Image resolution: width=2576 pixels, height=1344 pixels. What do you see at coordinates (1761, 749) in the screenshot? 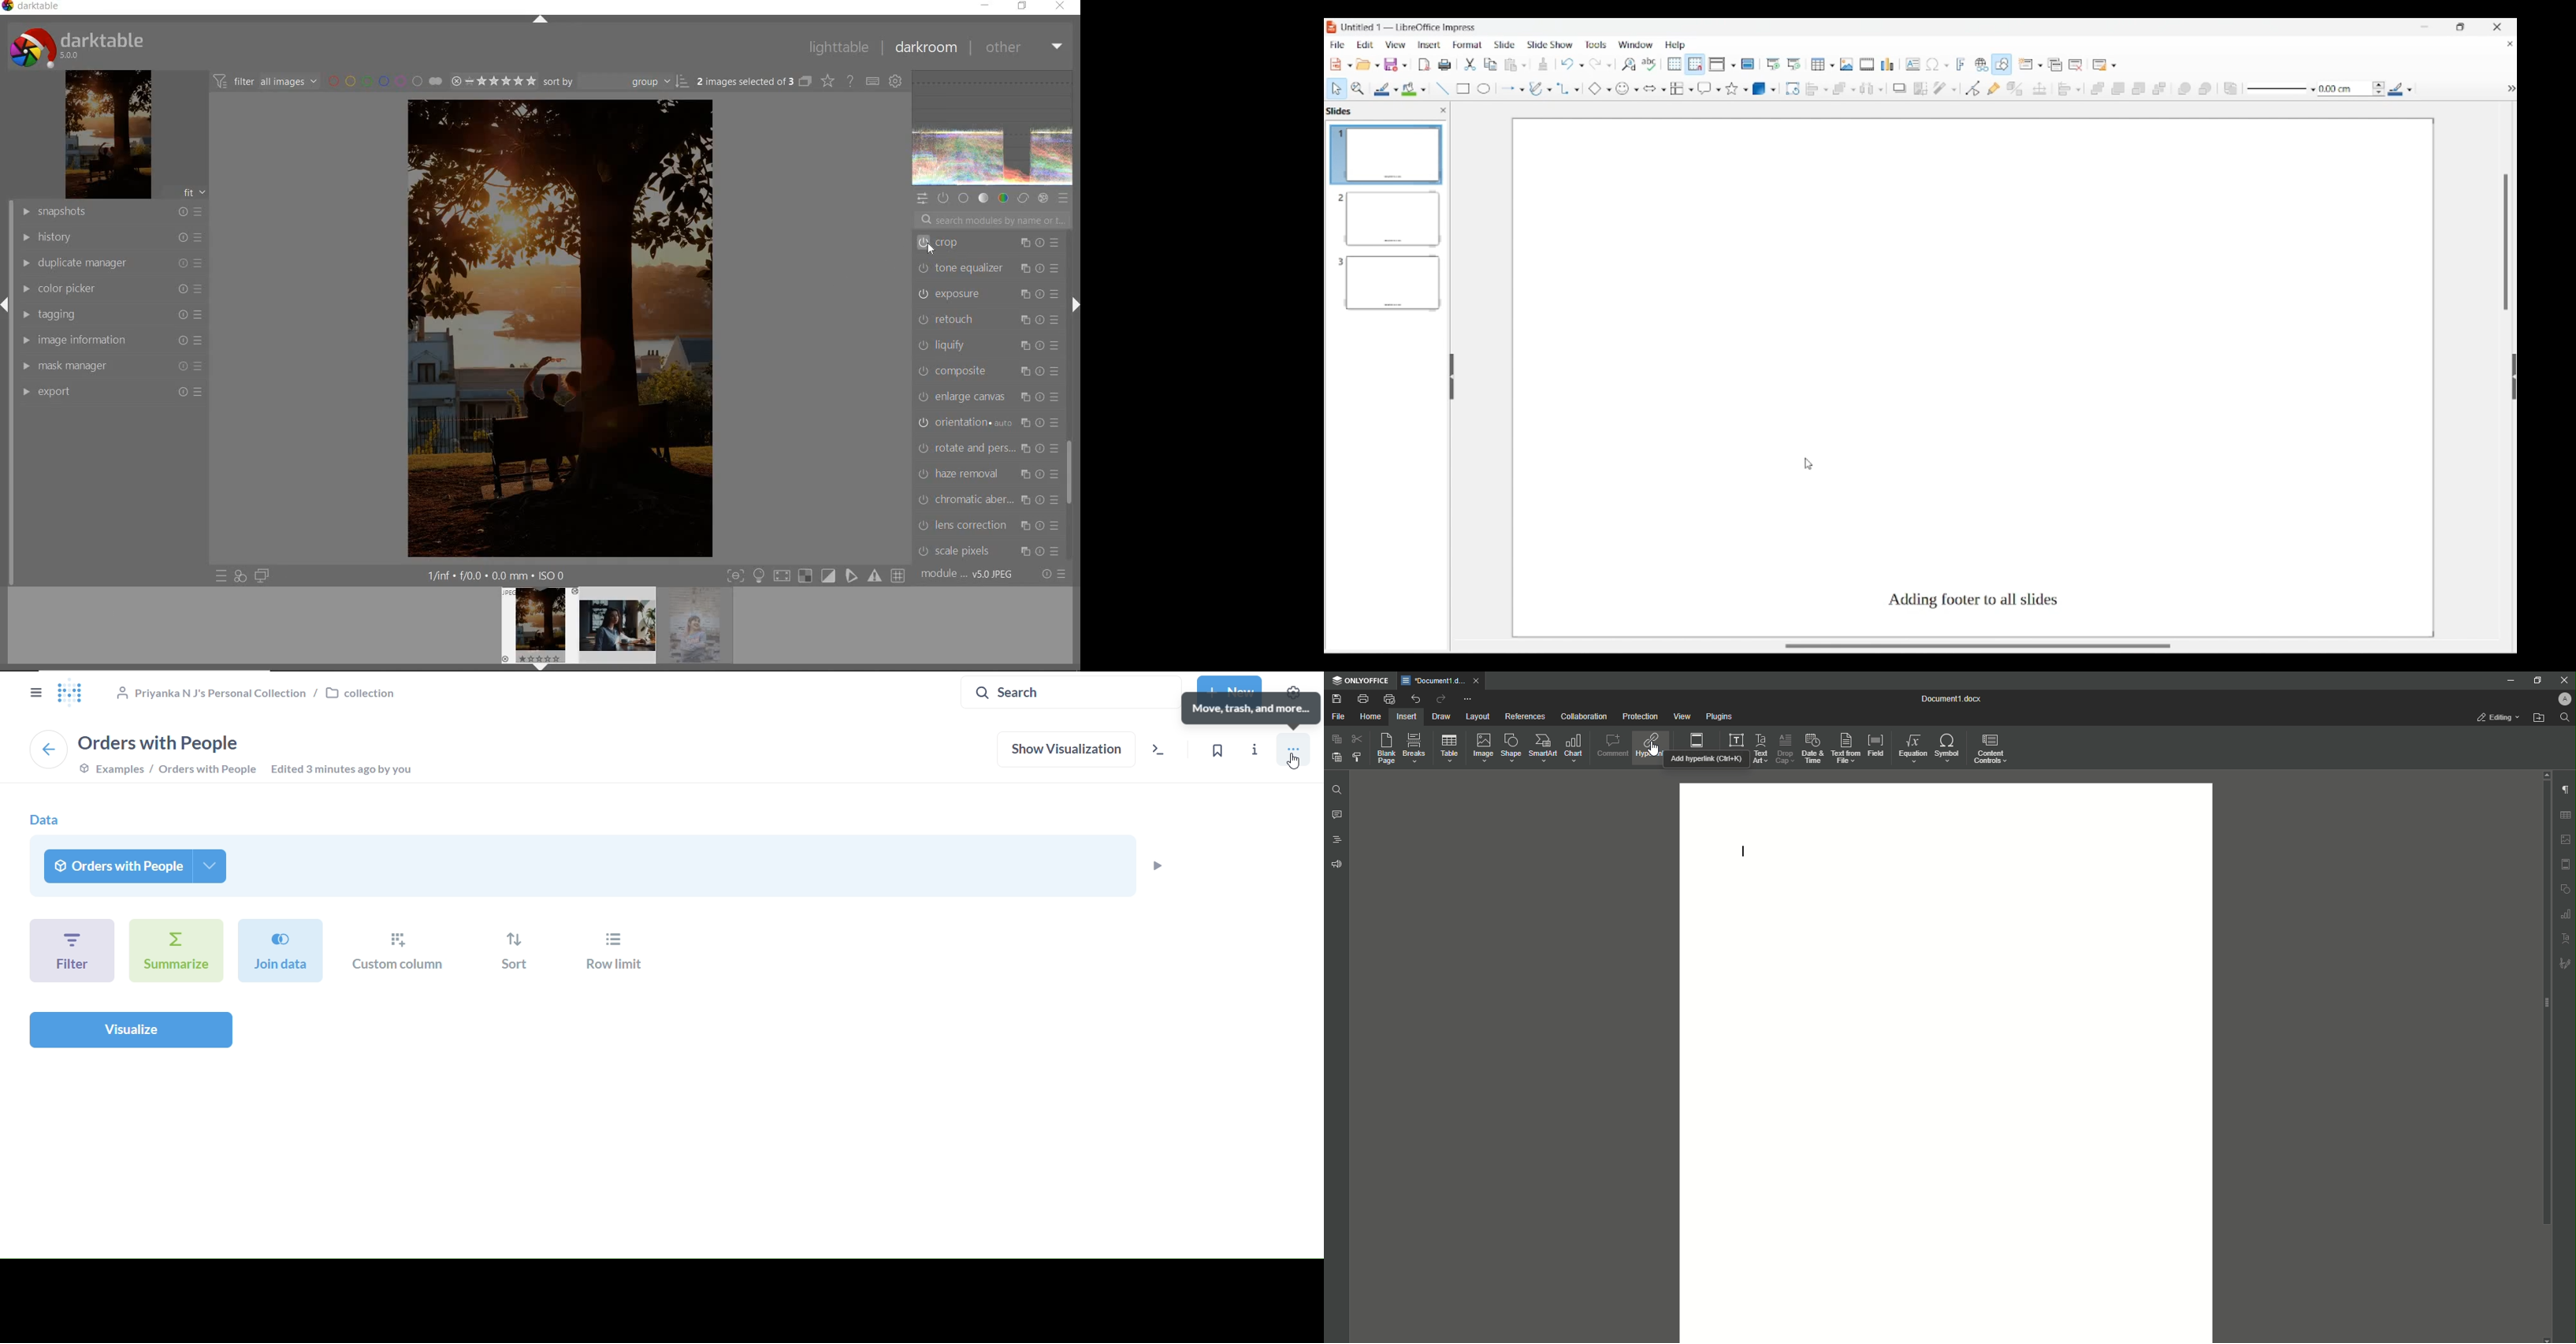
I see `Text Art` at bounding box center [1761, 749].